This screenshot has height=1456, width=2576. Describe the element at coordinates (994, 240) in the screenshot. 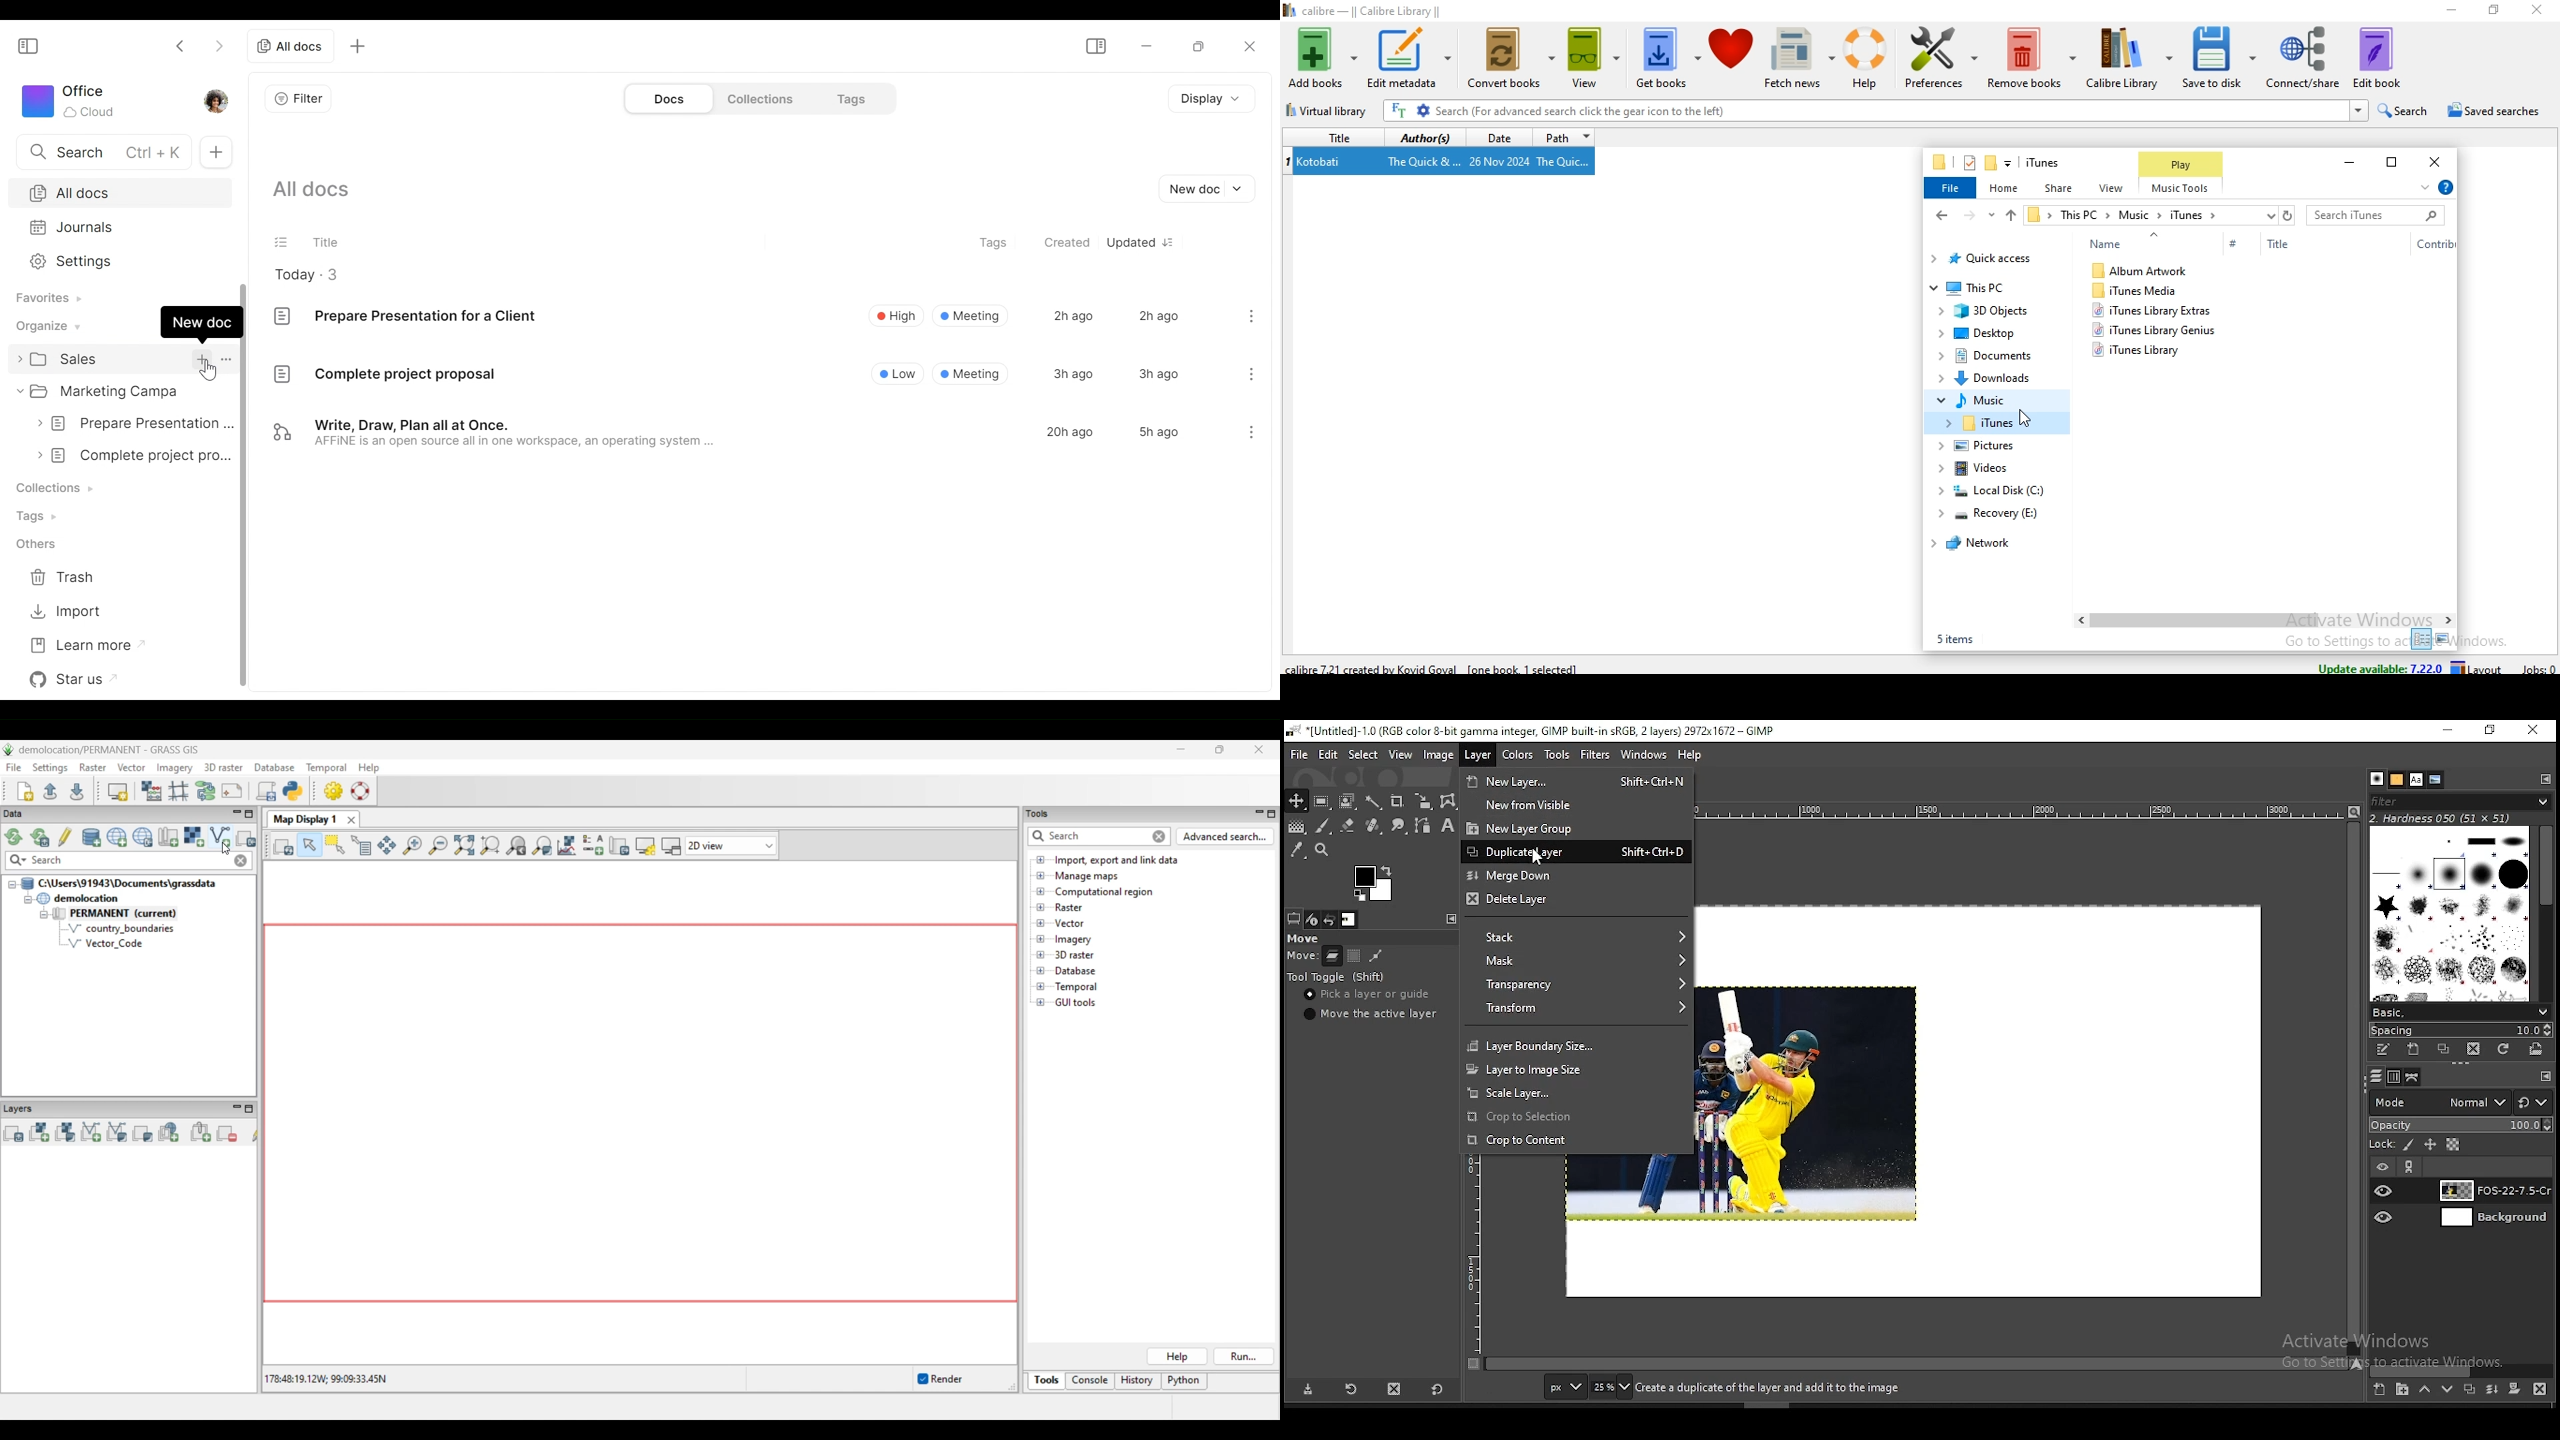

I see `Tags` at that location.